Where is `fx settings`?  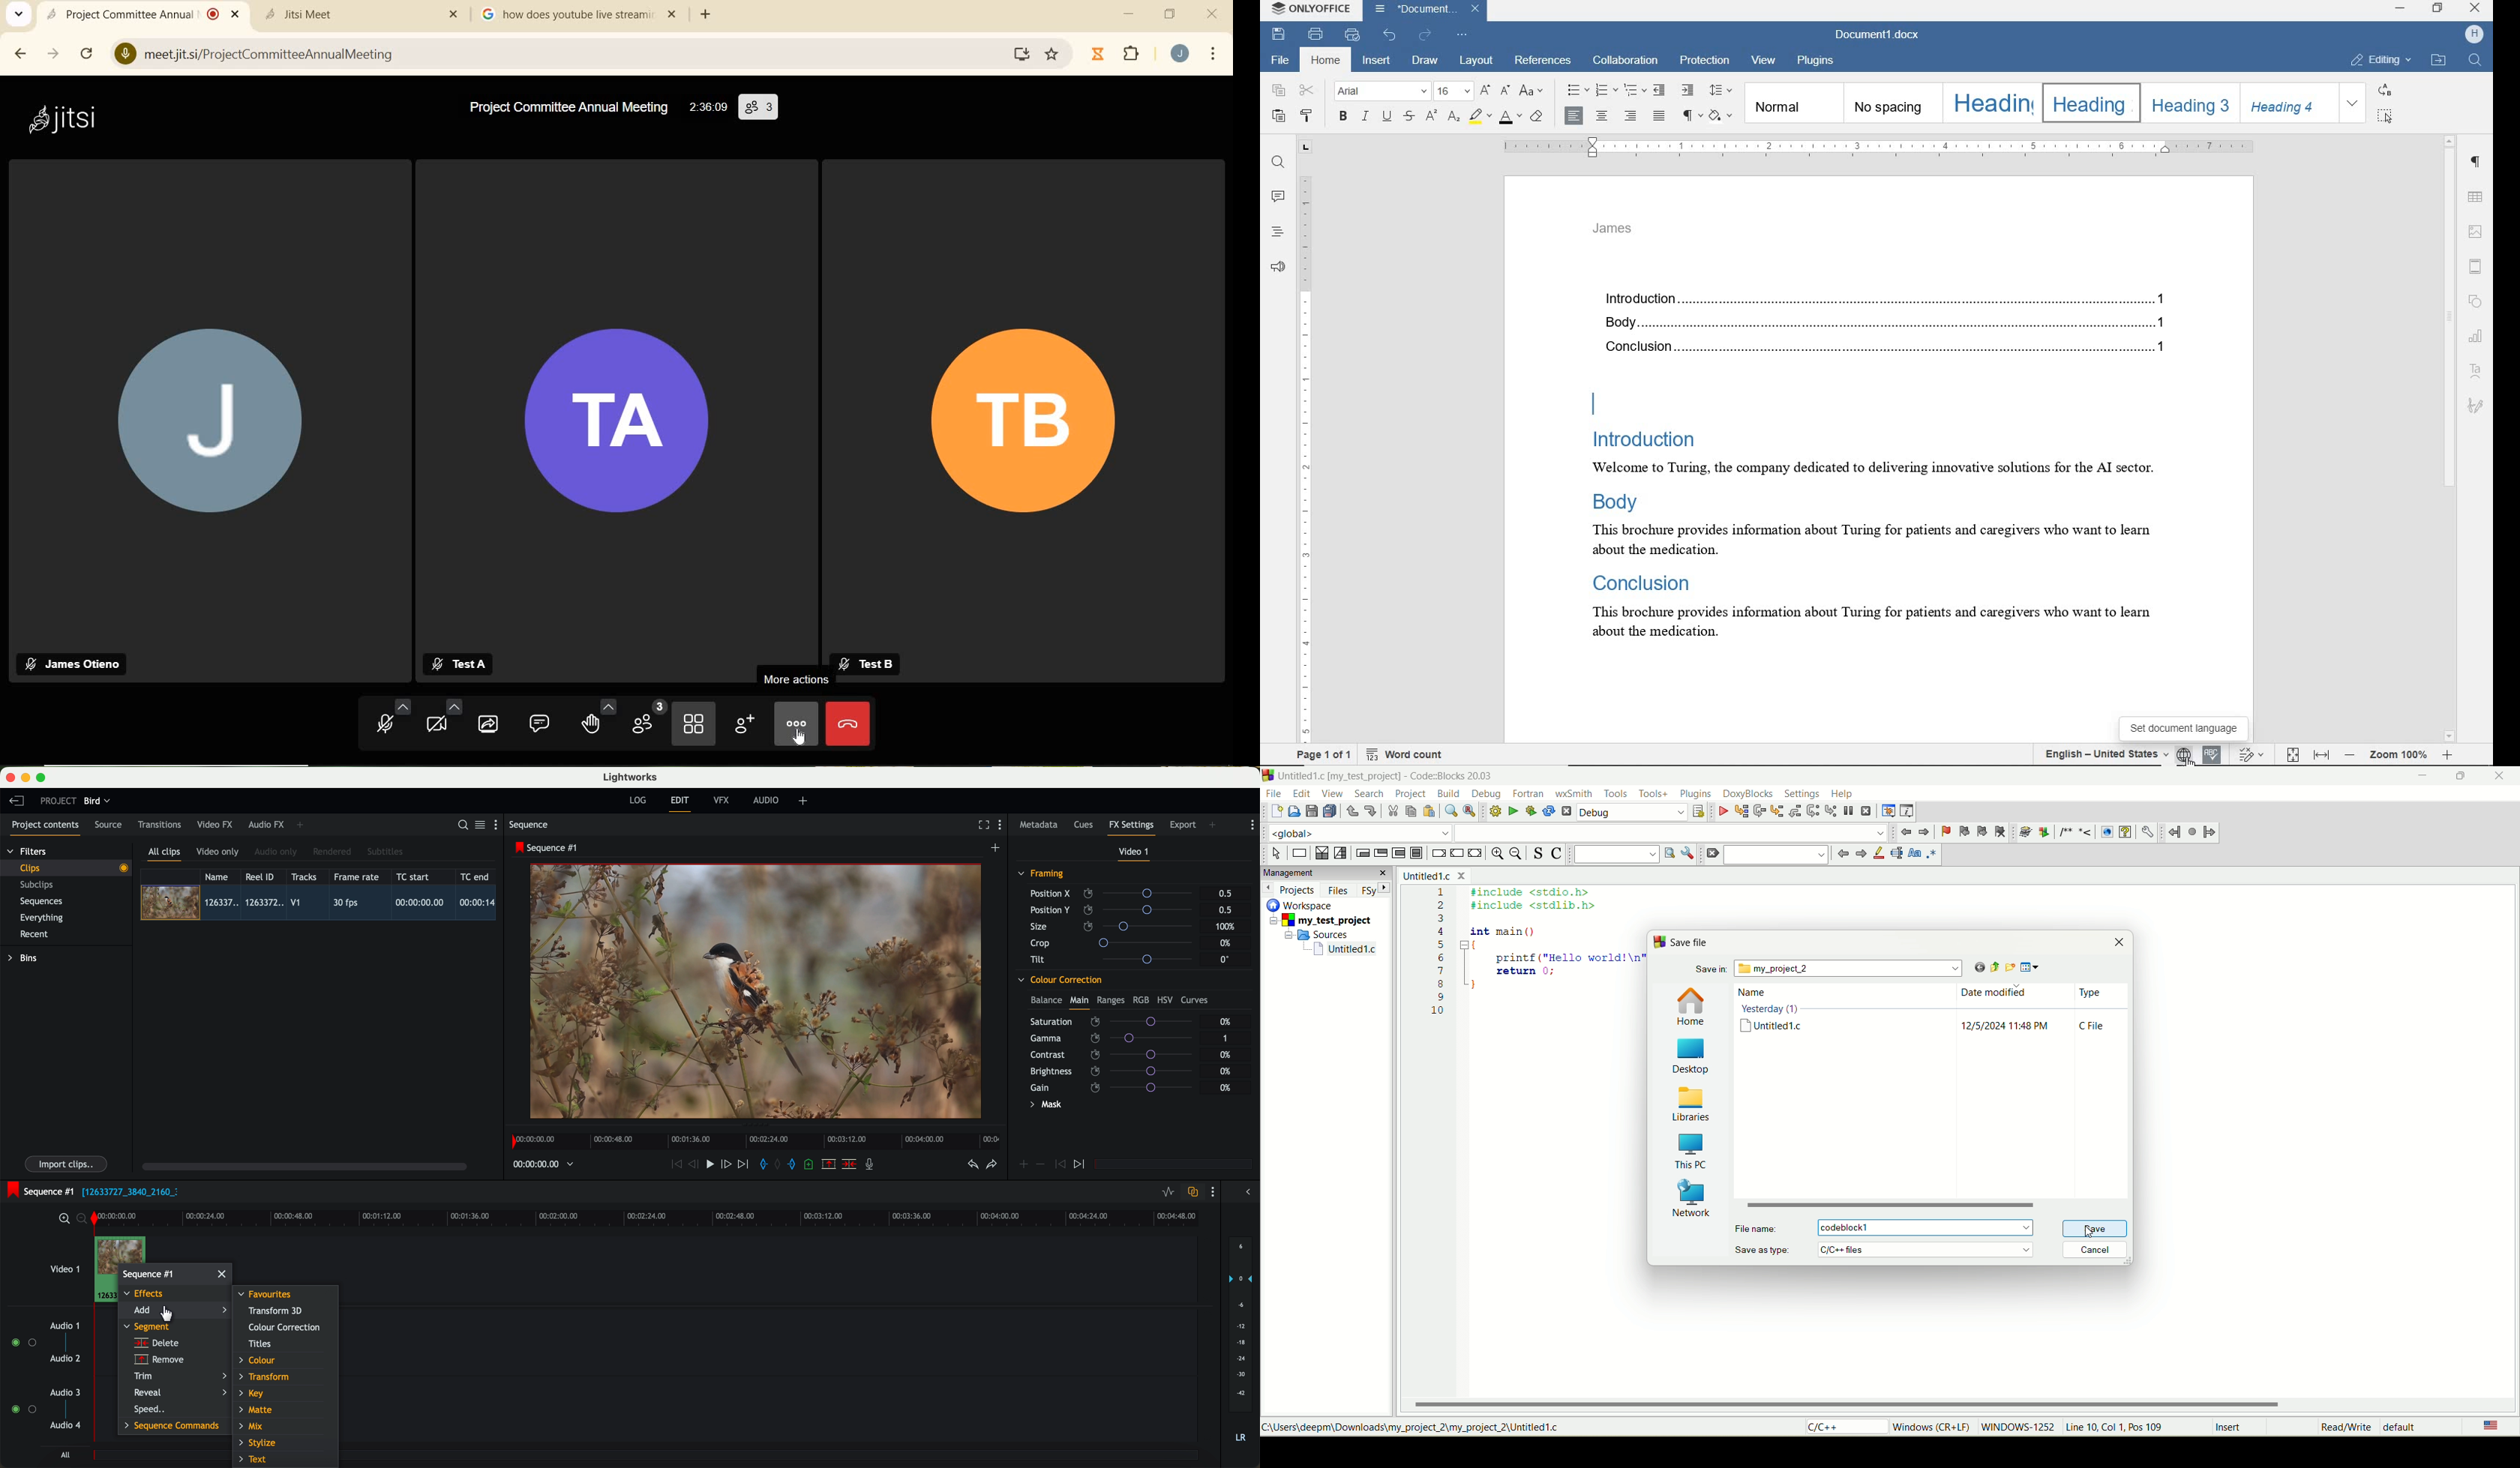 fx settings is located at coordinates (1131, 828).